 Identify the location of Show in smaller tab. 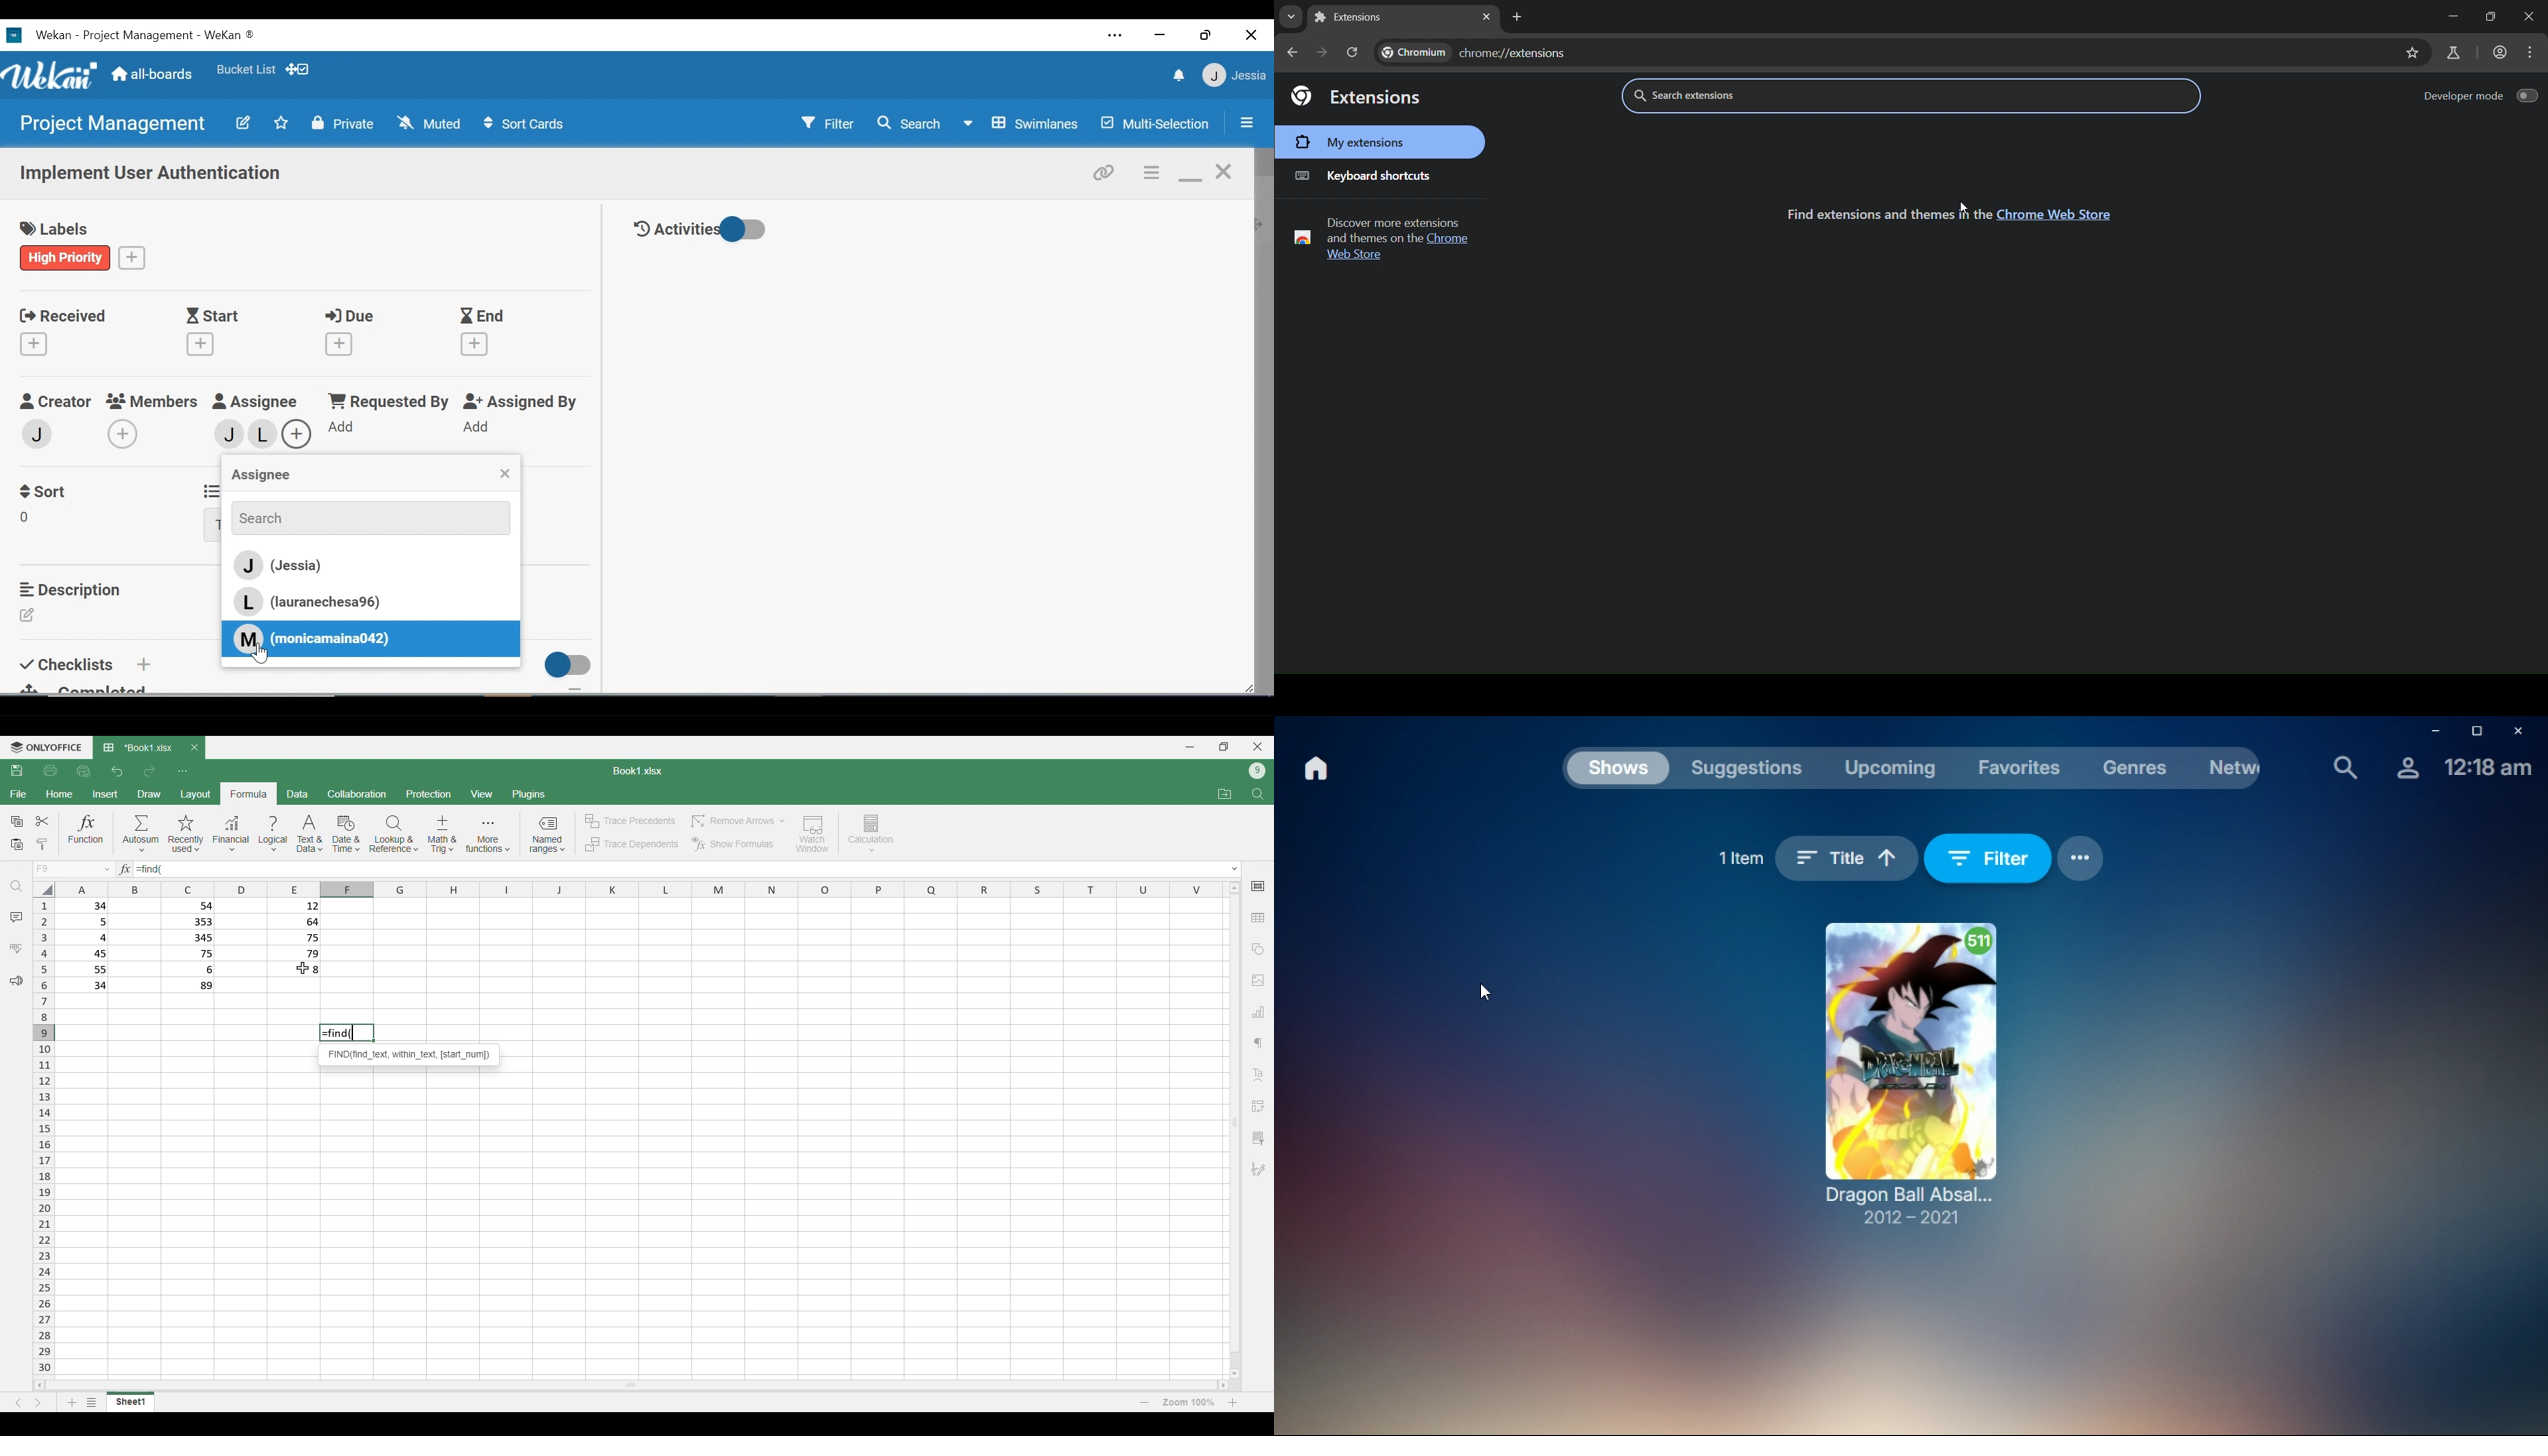
(1224, 747).